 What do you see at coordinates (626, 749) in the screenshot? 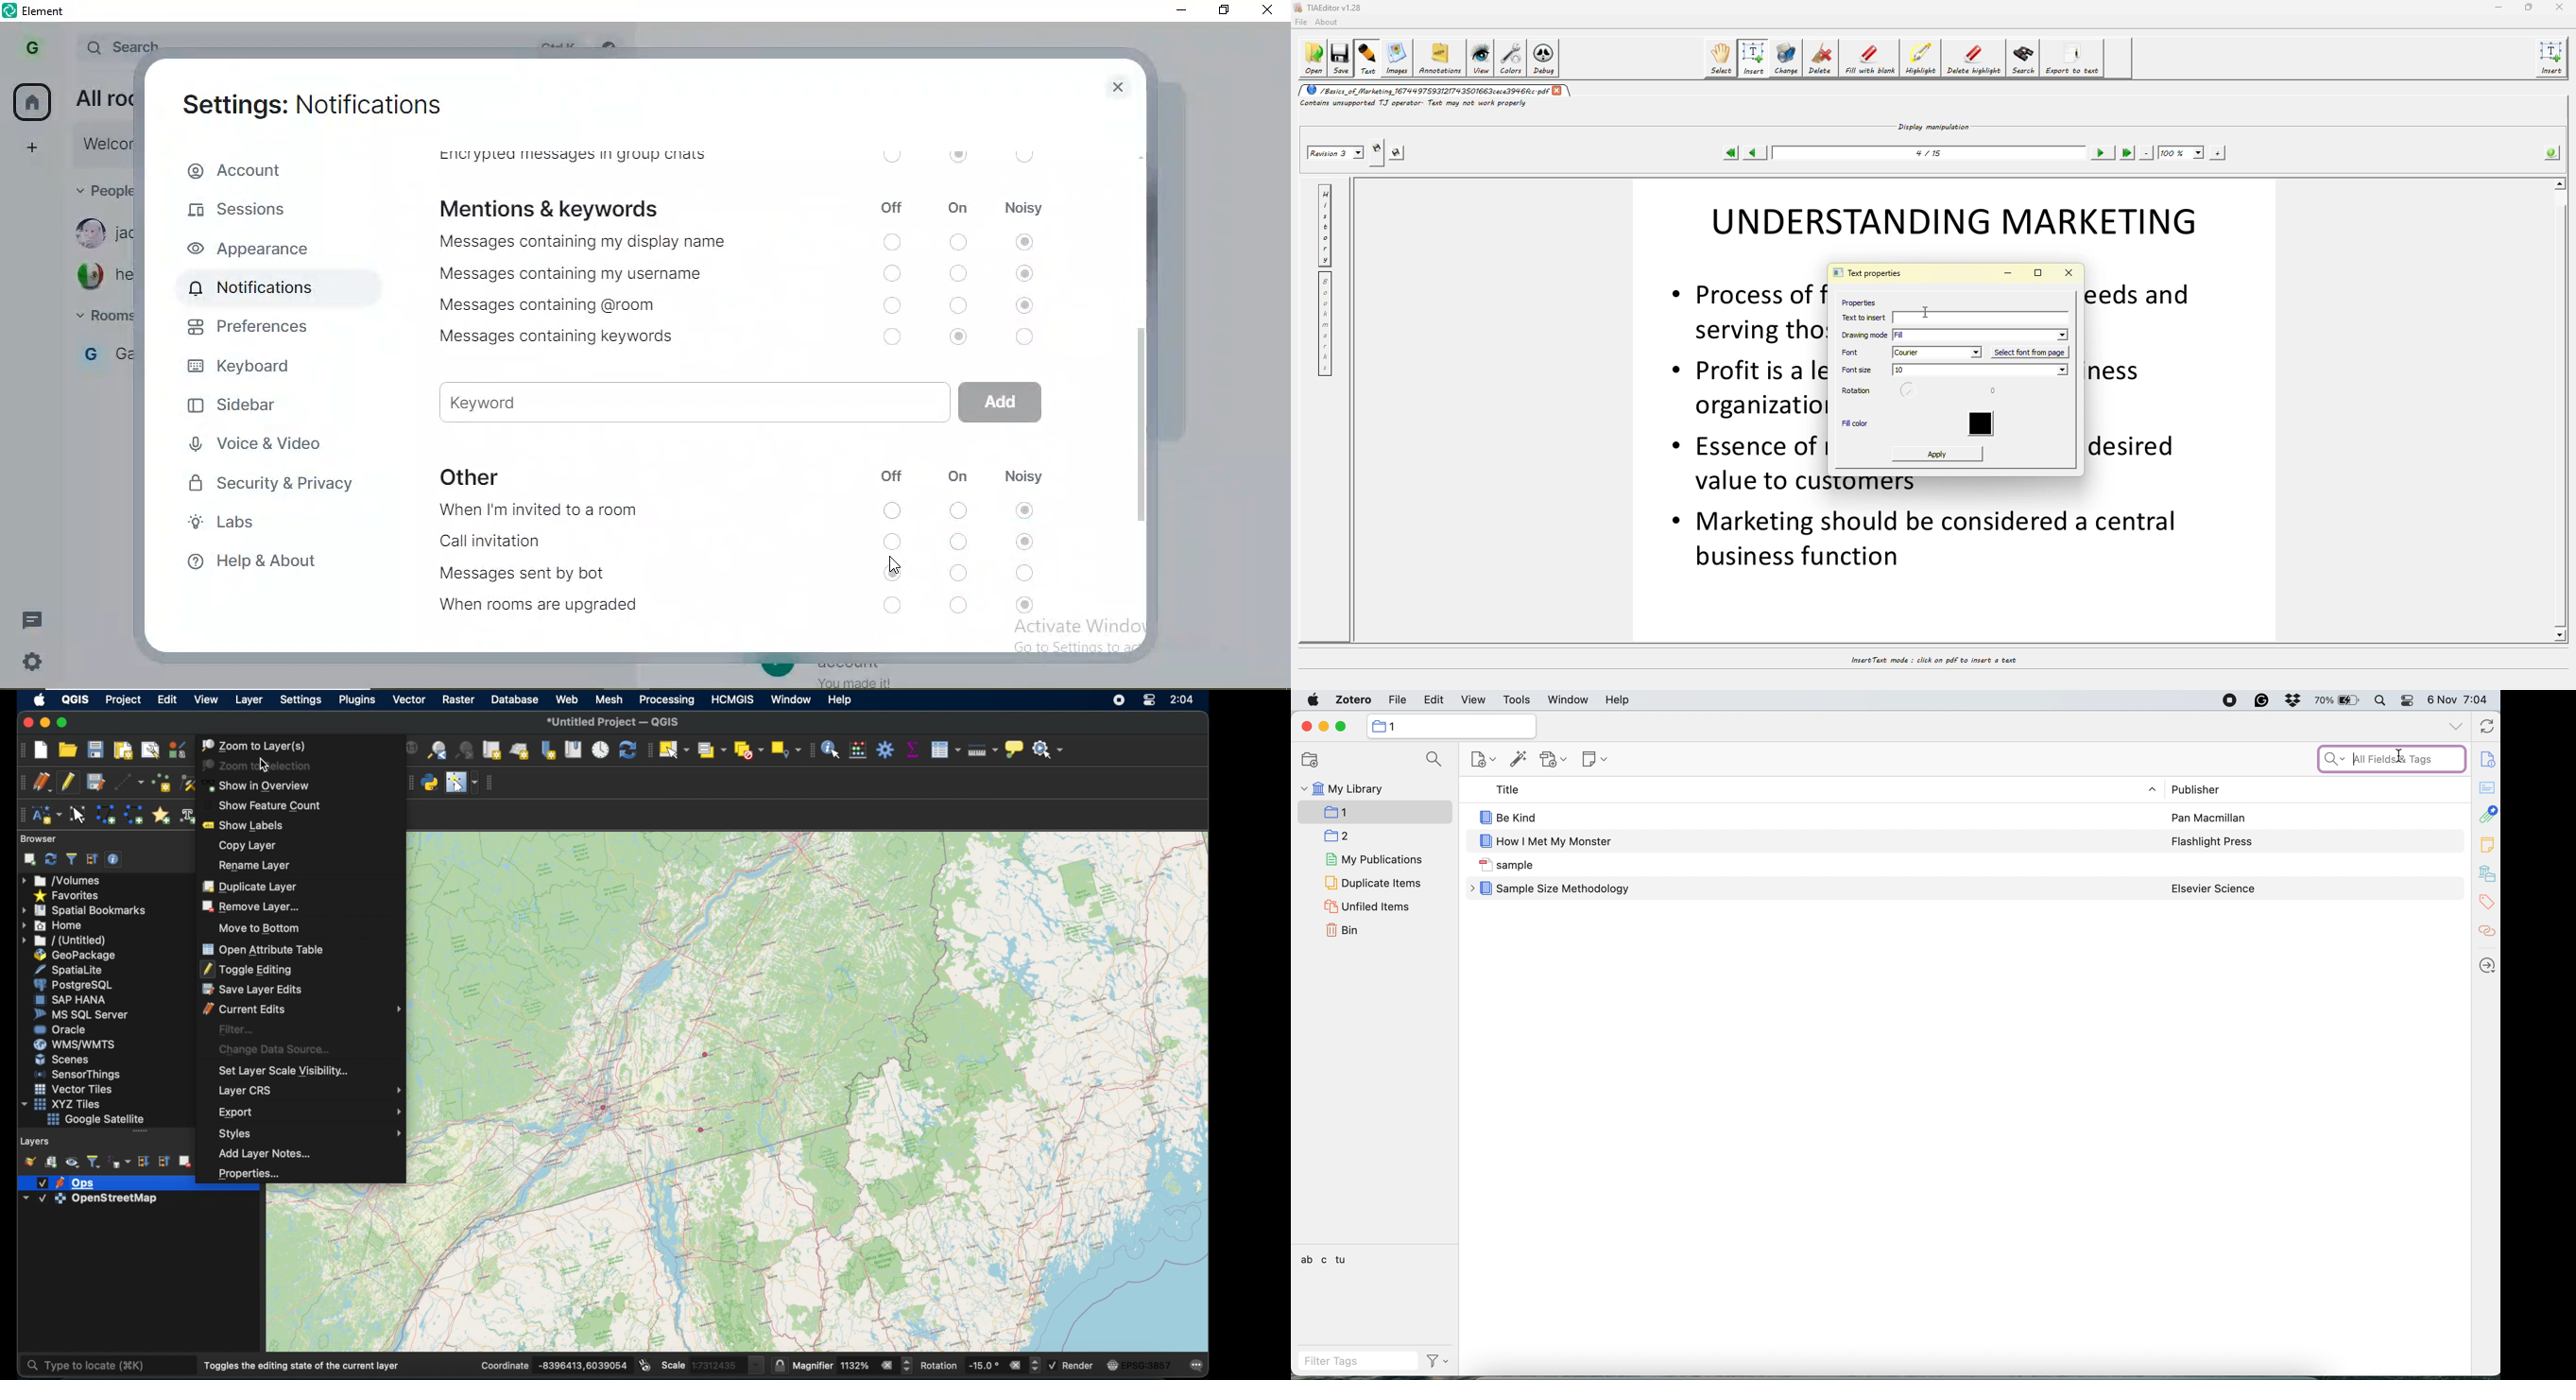
I see `refresh` at bounding box center [626, 749].